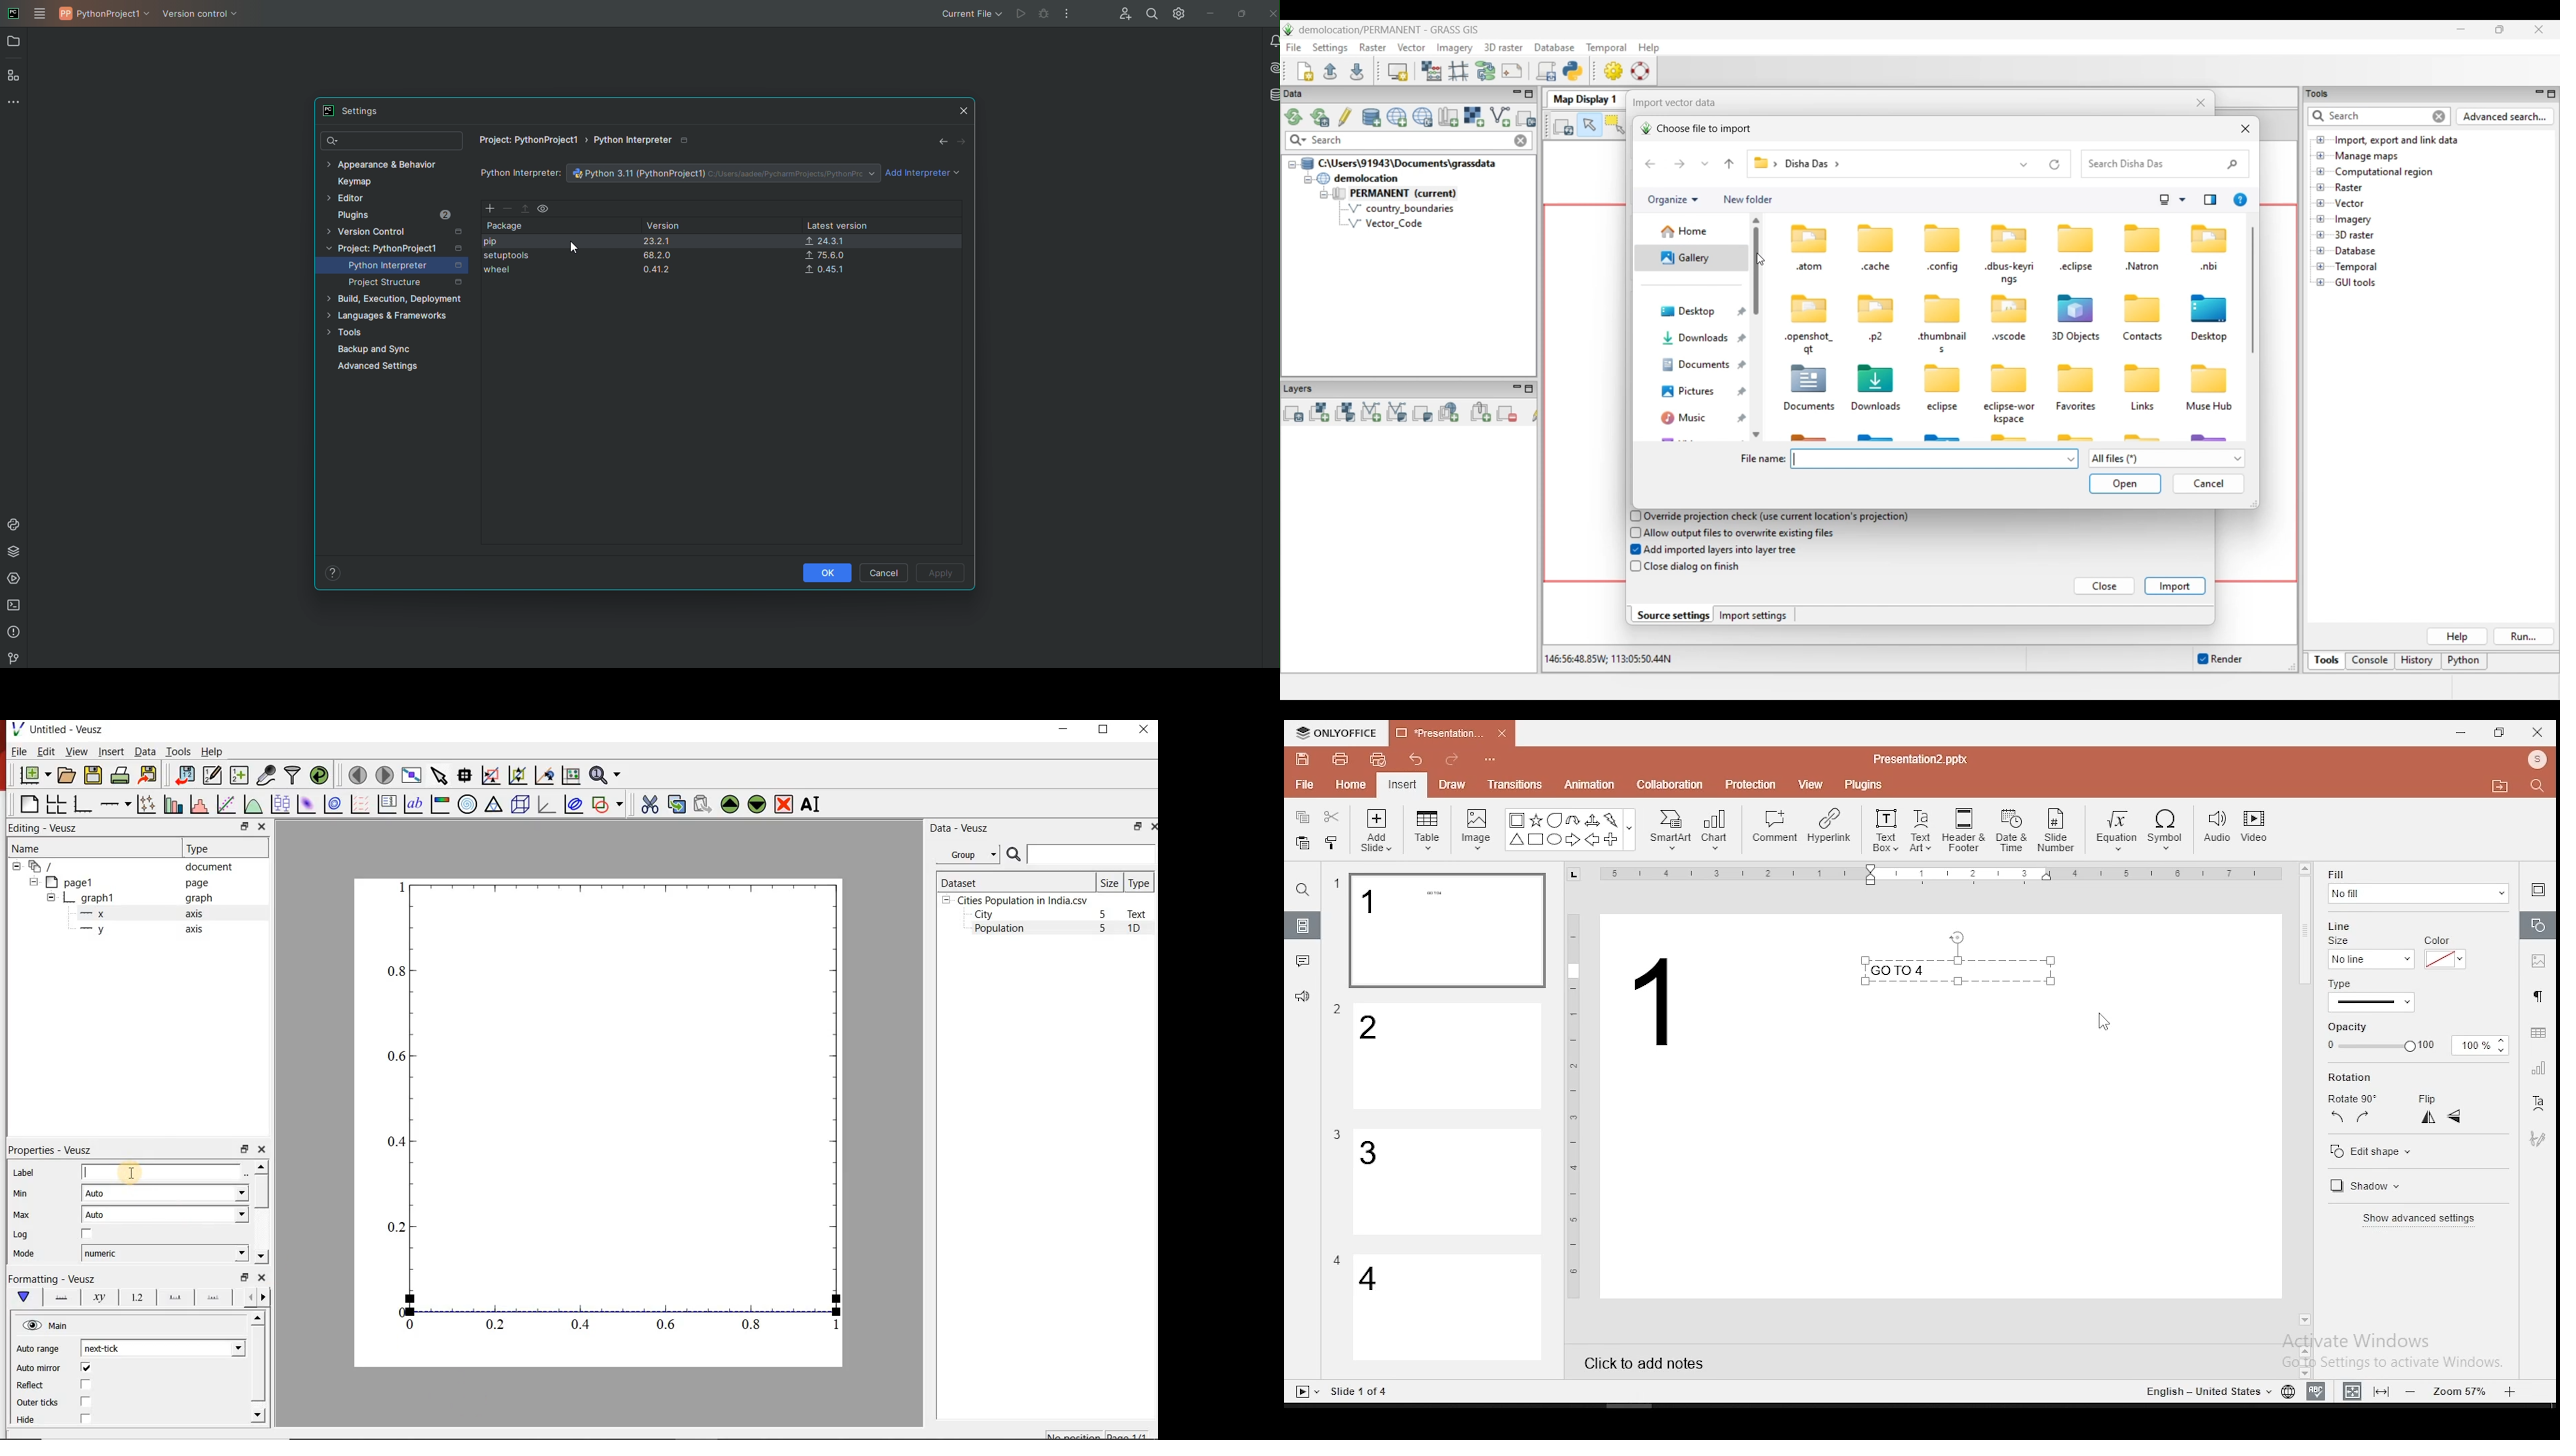  What do you see at coordinates (1494, 761) in the screenshot?
I see `` at bounding box center [1494, 761].